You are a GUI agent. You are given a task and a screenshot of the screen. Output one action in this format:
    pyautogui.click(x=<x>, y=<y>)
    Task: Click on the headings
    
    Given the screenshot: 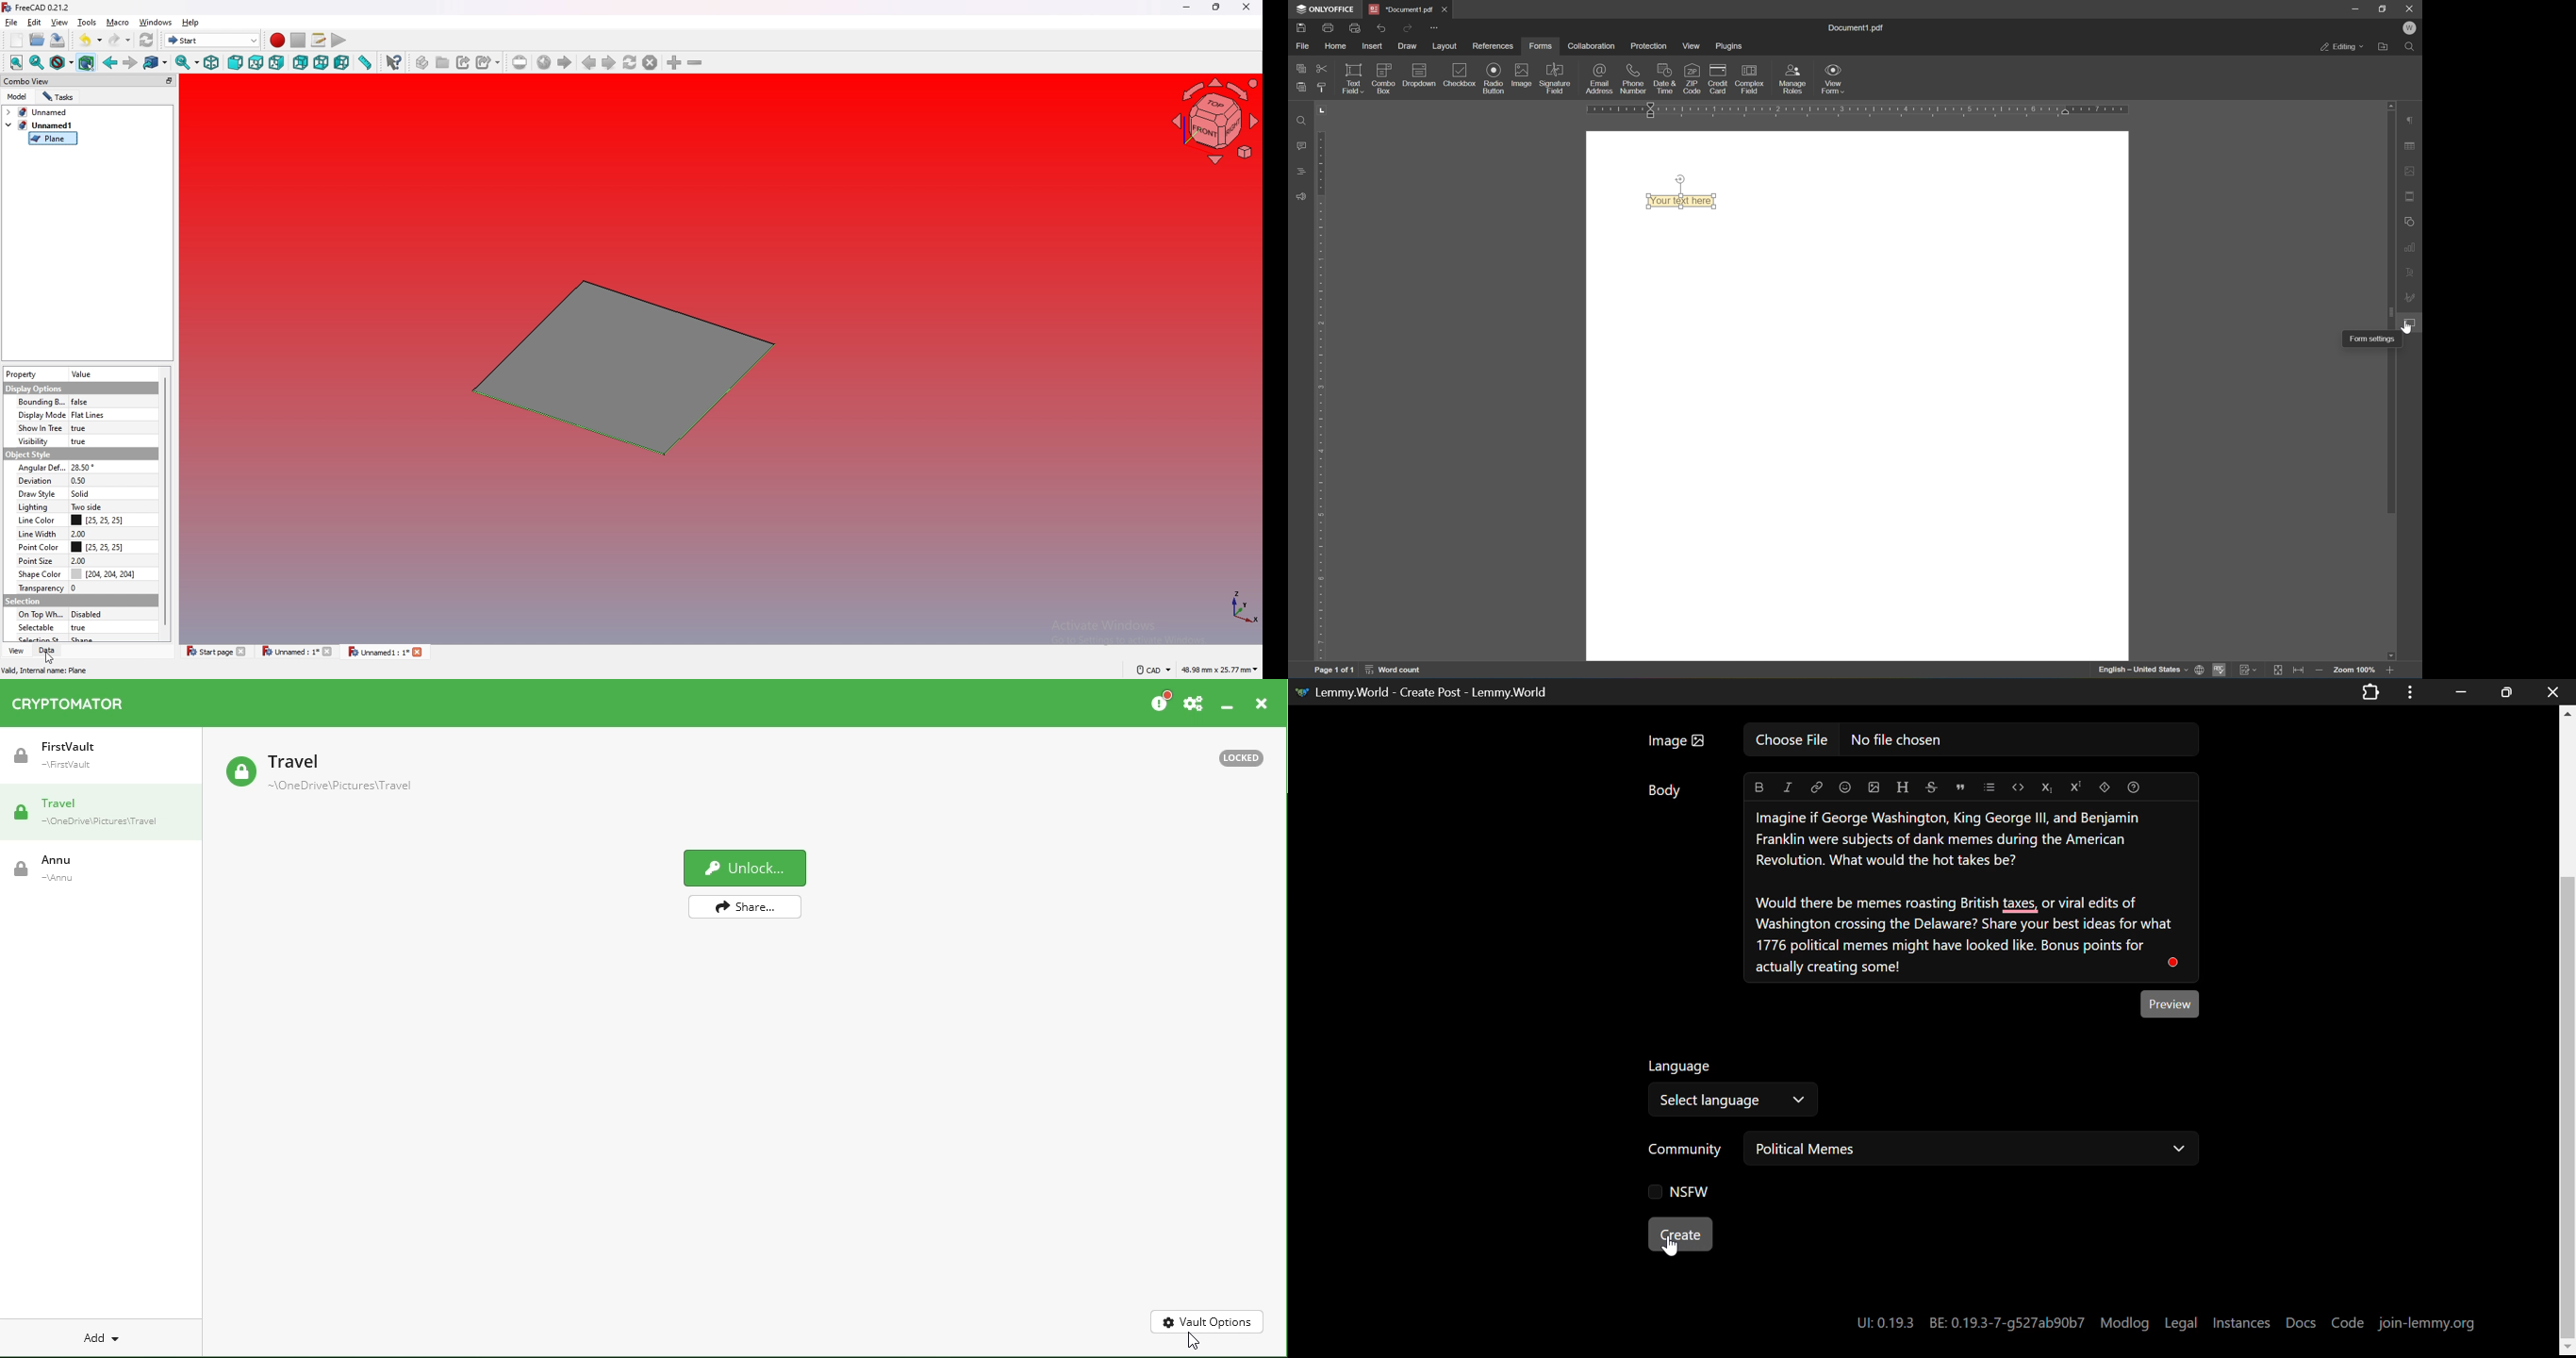 What is the action you would take?
    pyautogui.click(x=1297, y=171)
    